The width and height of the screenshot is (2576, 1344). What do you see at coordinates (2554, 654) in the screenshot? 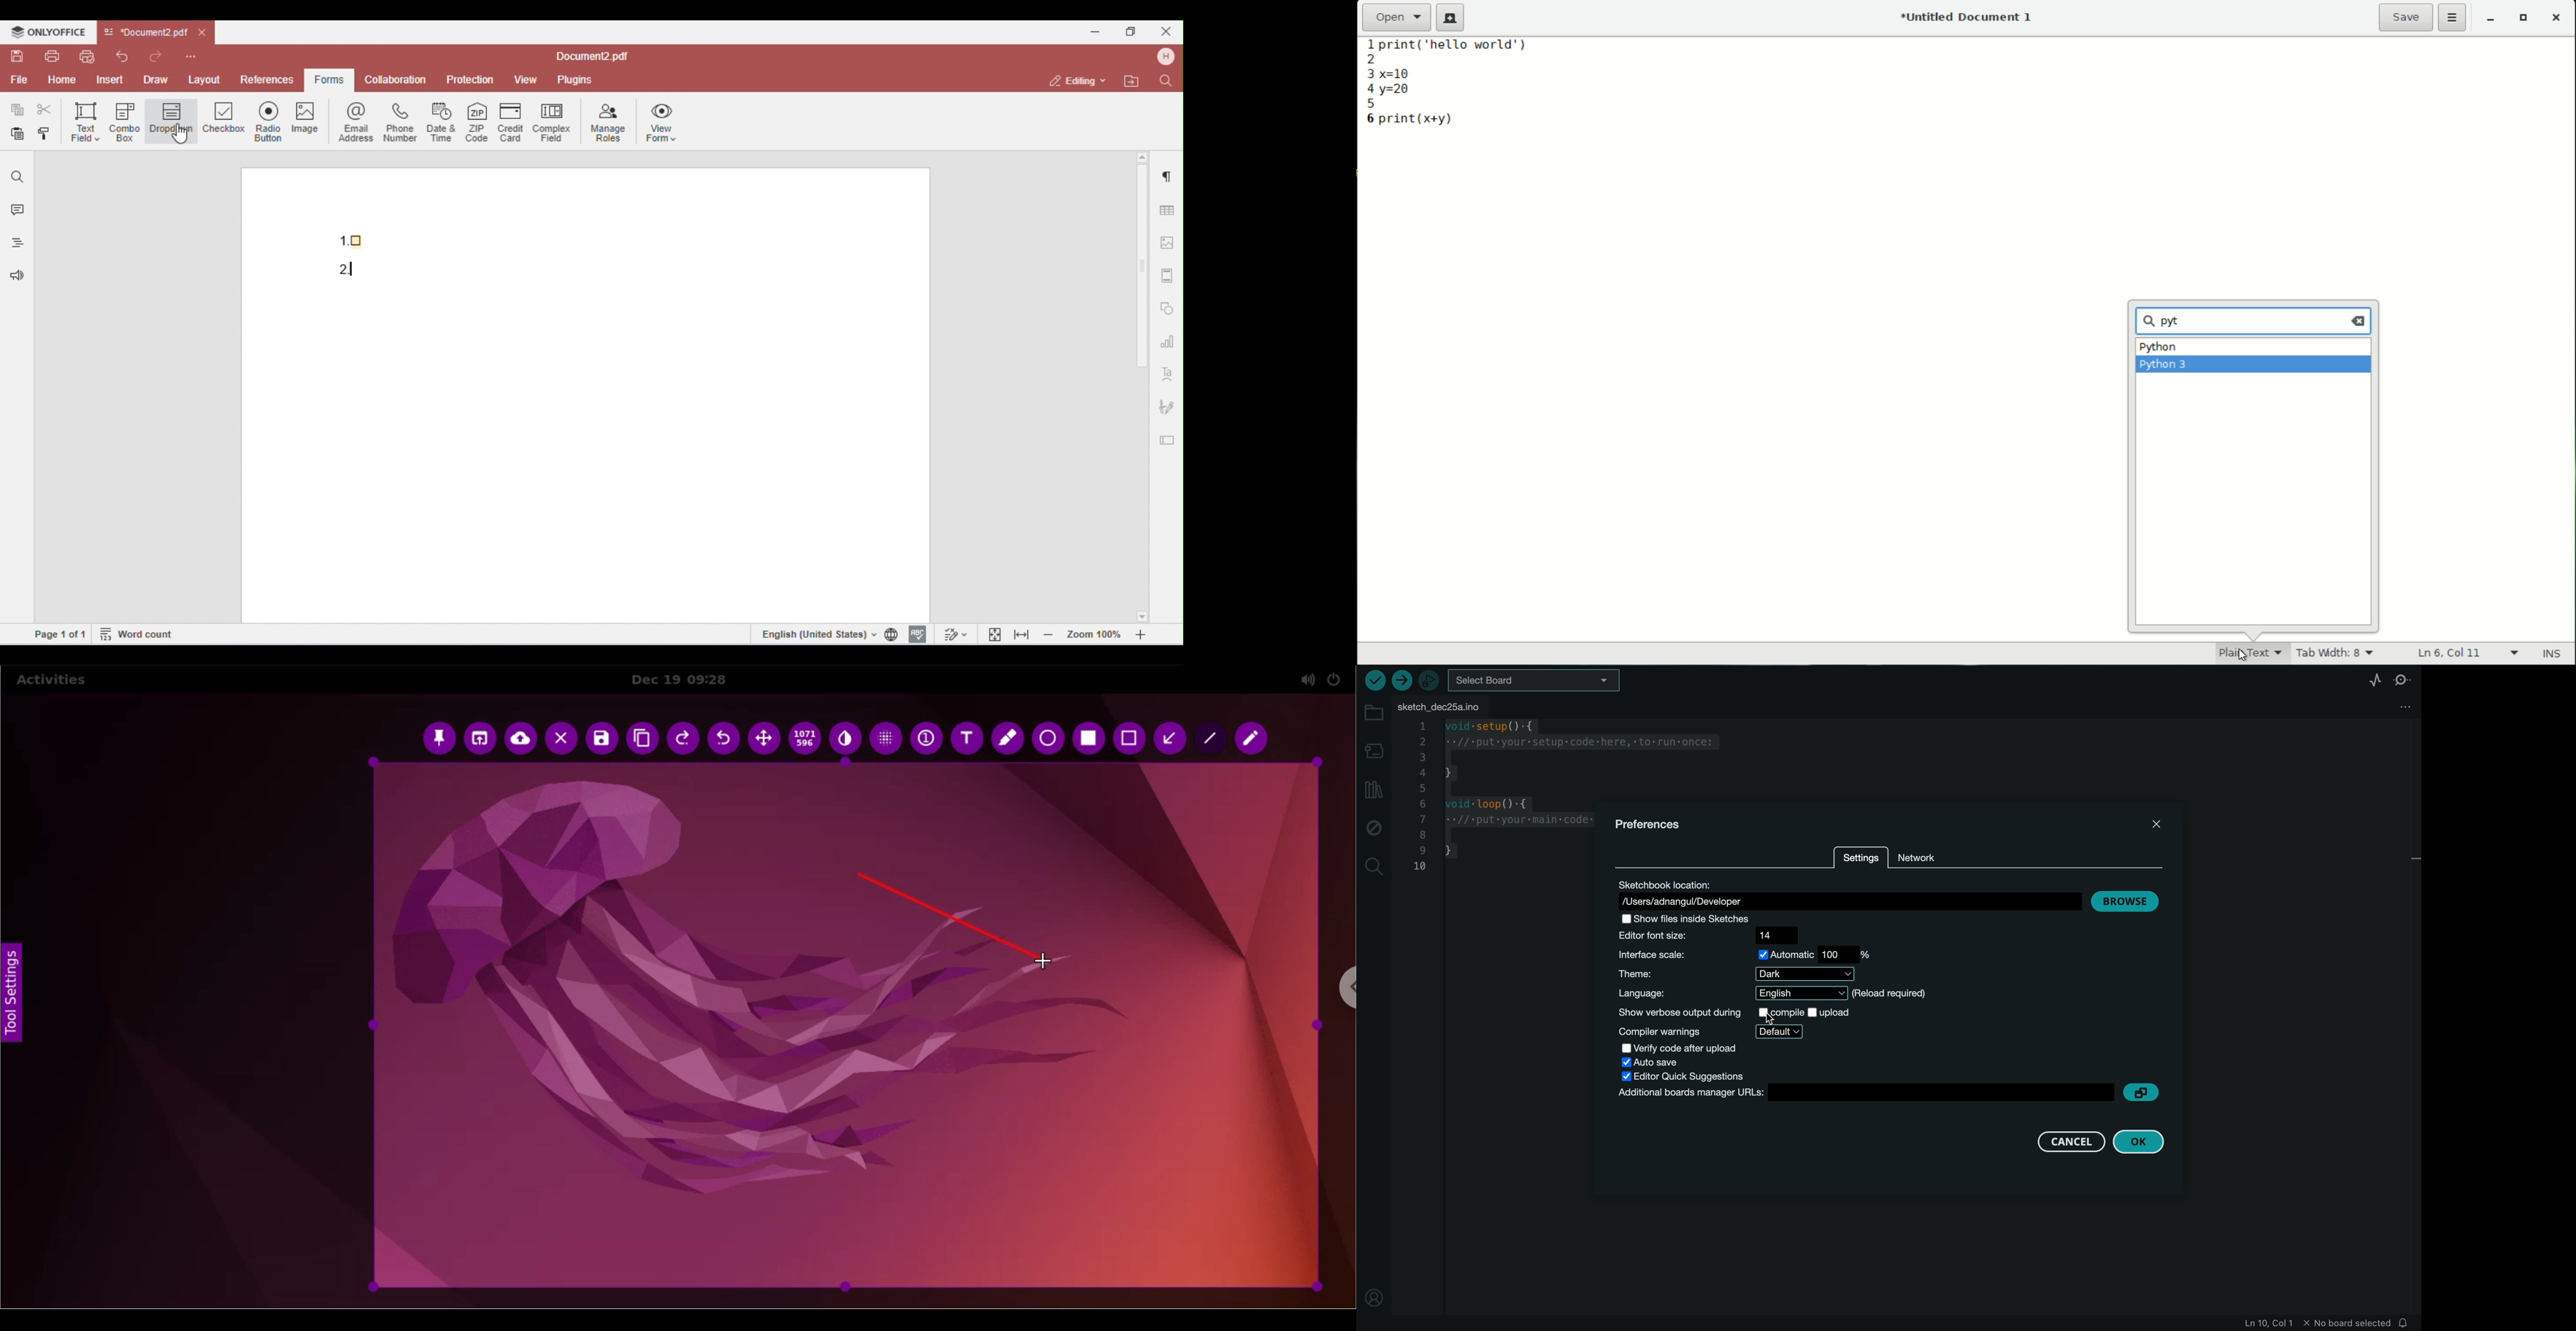
I see `ins` at bounding box center [2554, 654].